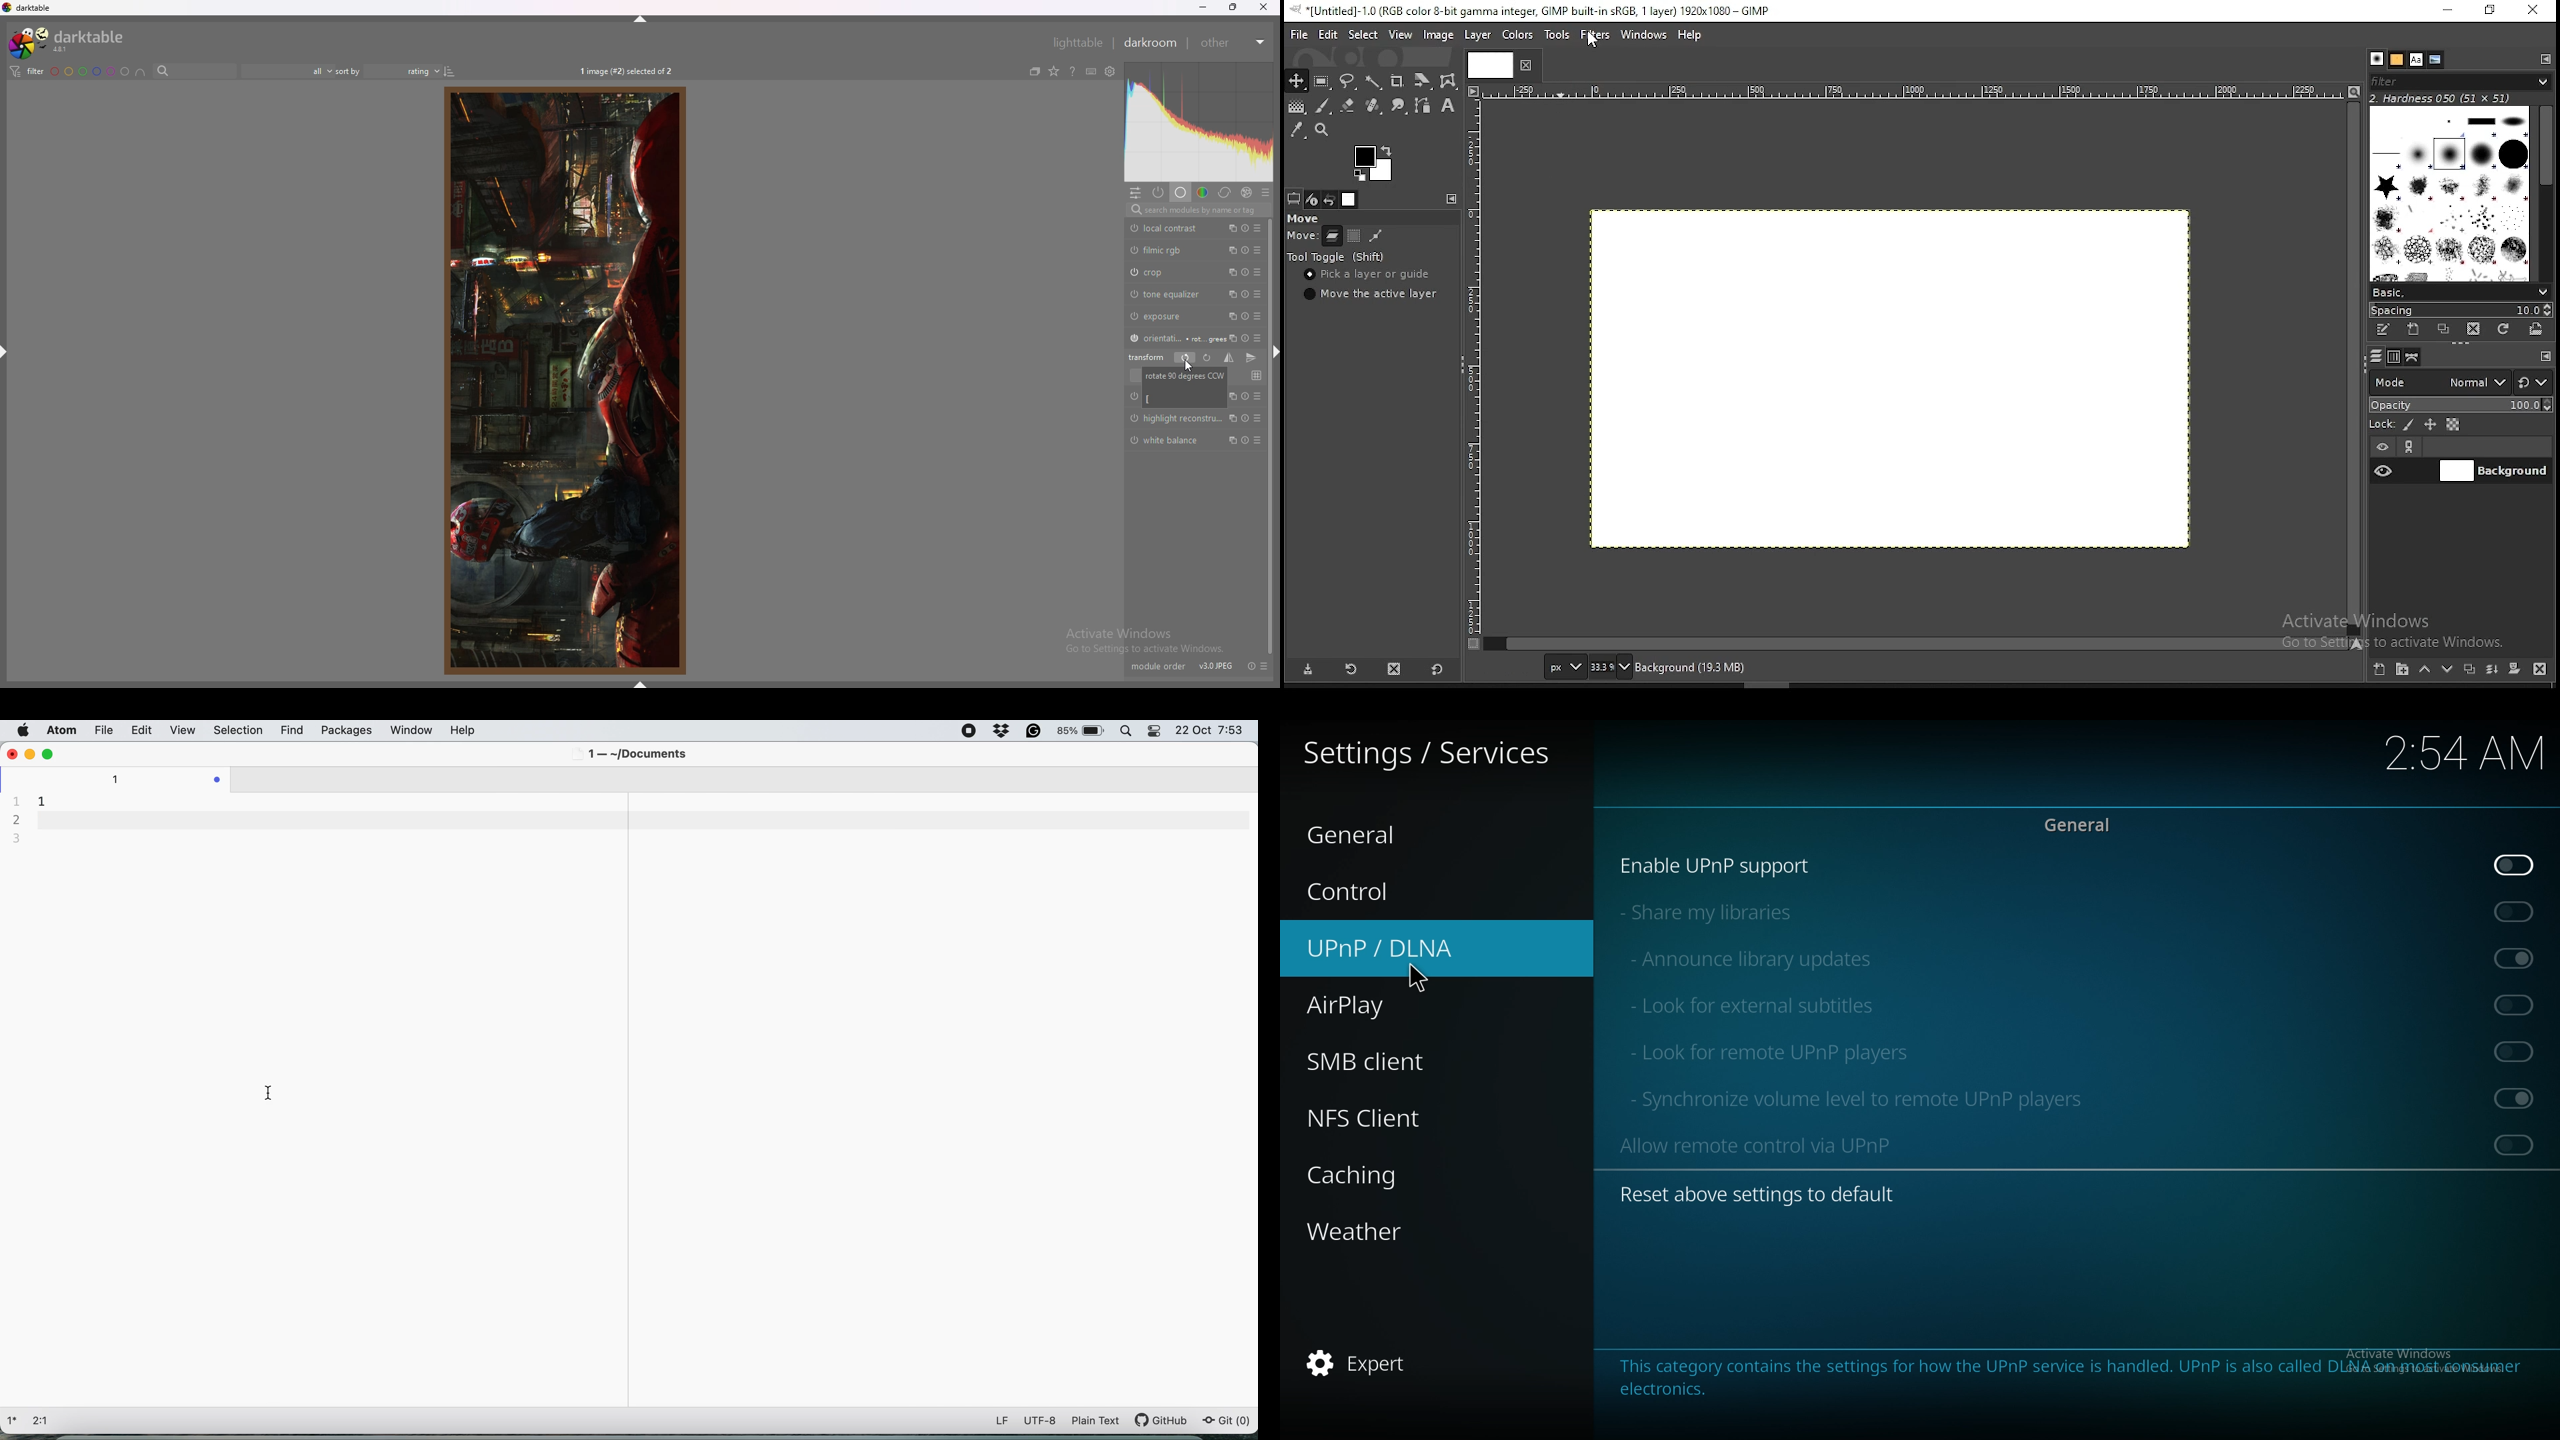 This screenshot has height=1456, width=2576. I want to click on control center, so click(1158, 732).